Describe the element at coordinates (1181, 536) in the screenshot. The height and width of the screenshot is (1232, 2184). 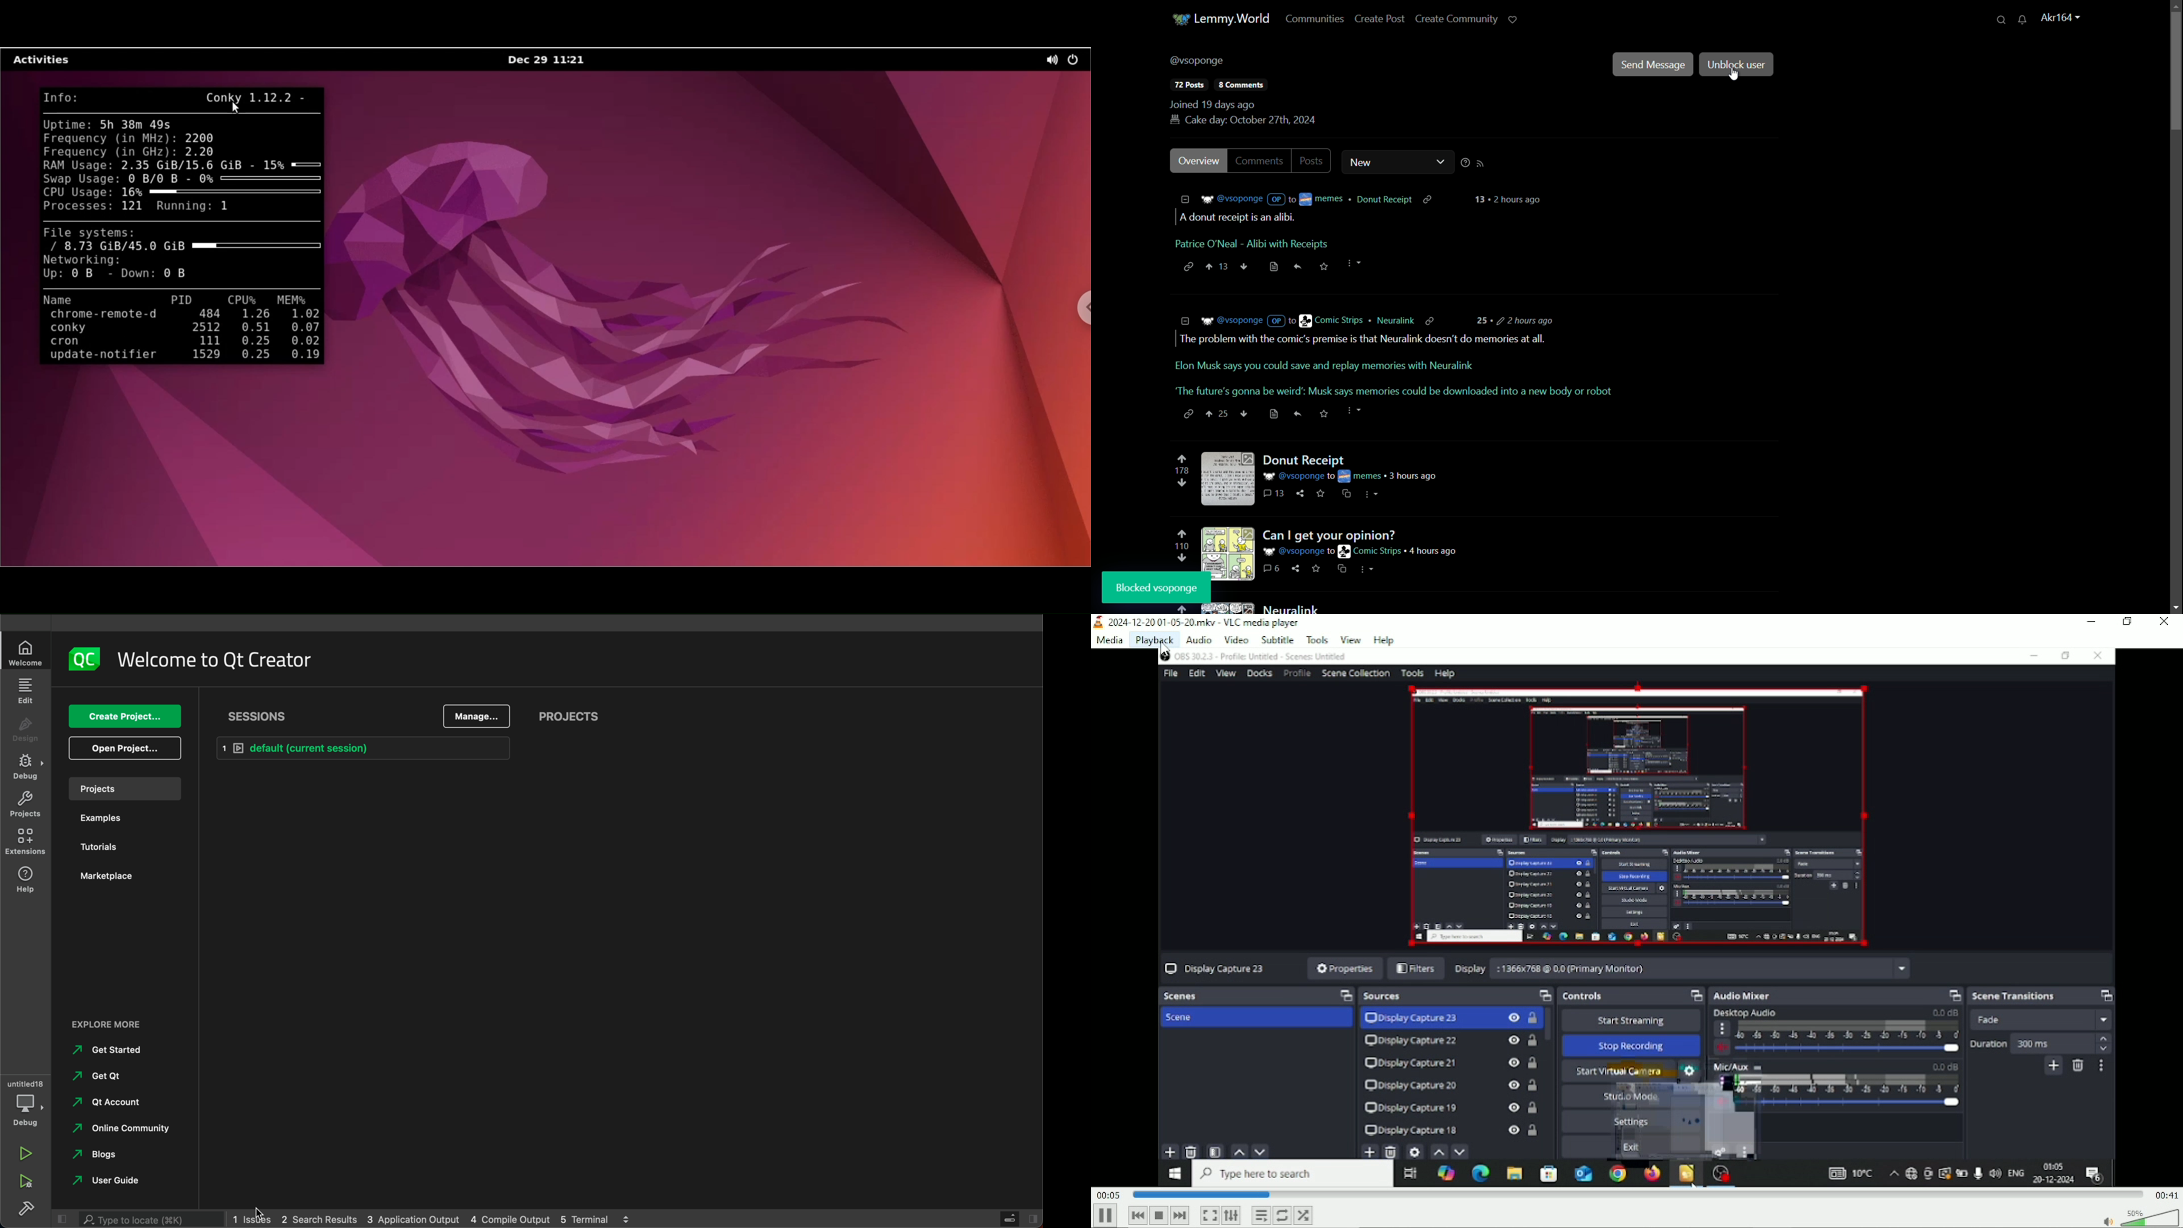
I see `upvote` at that location.